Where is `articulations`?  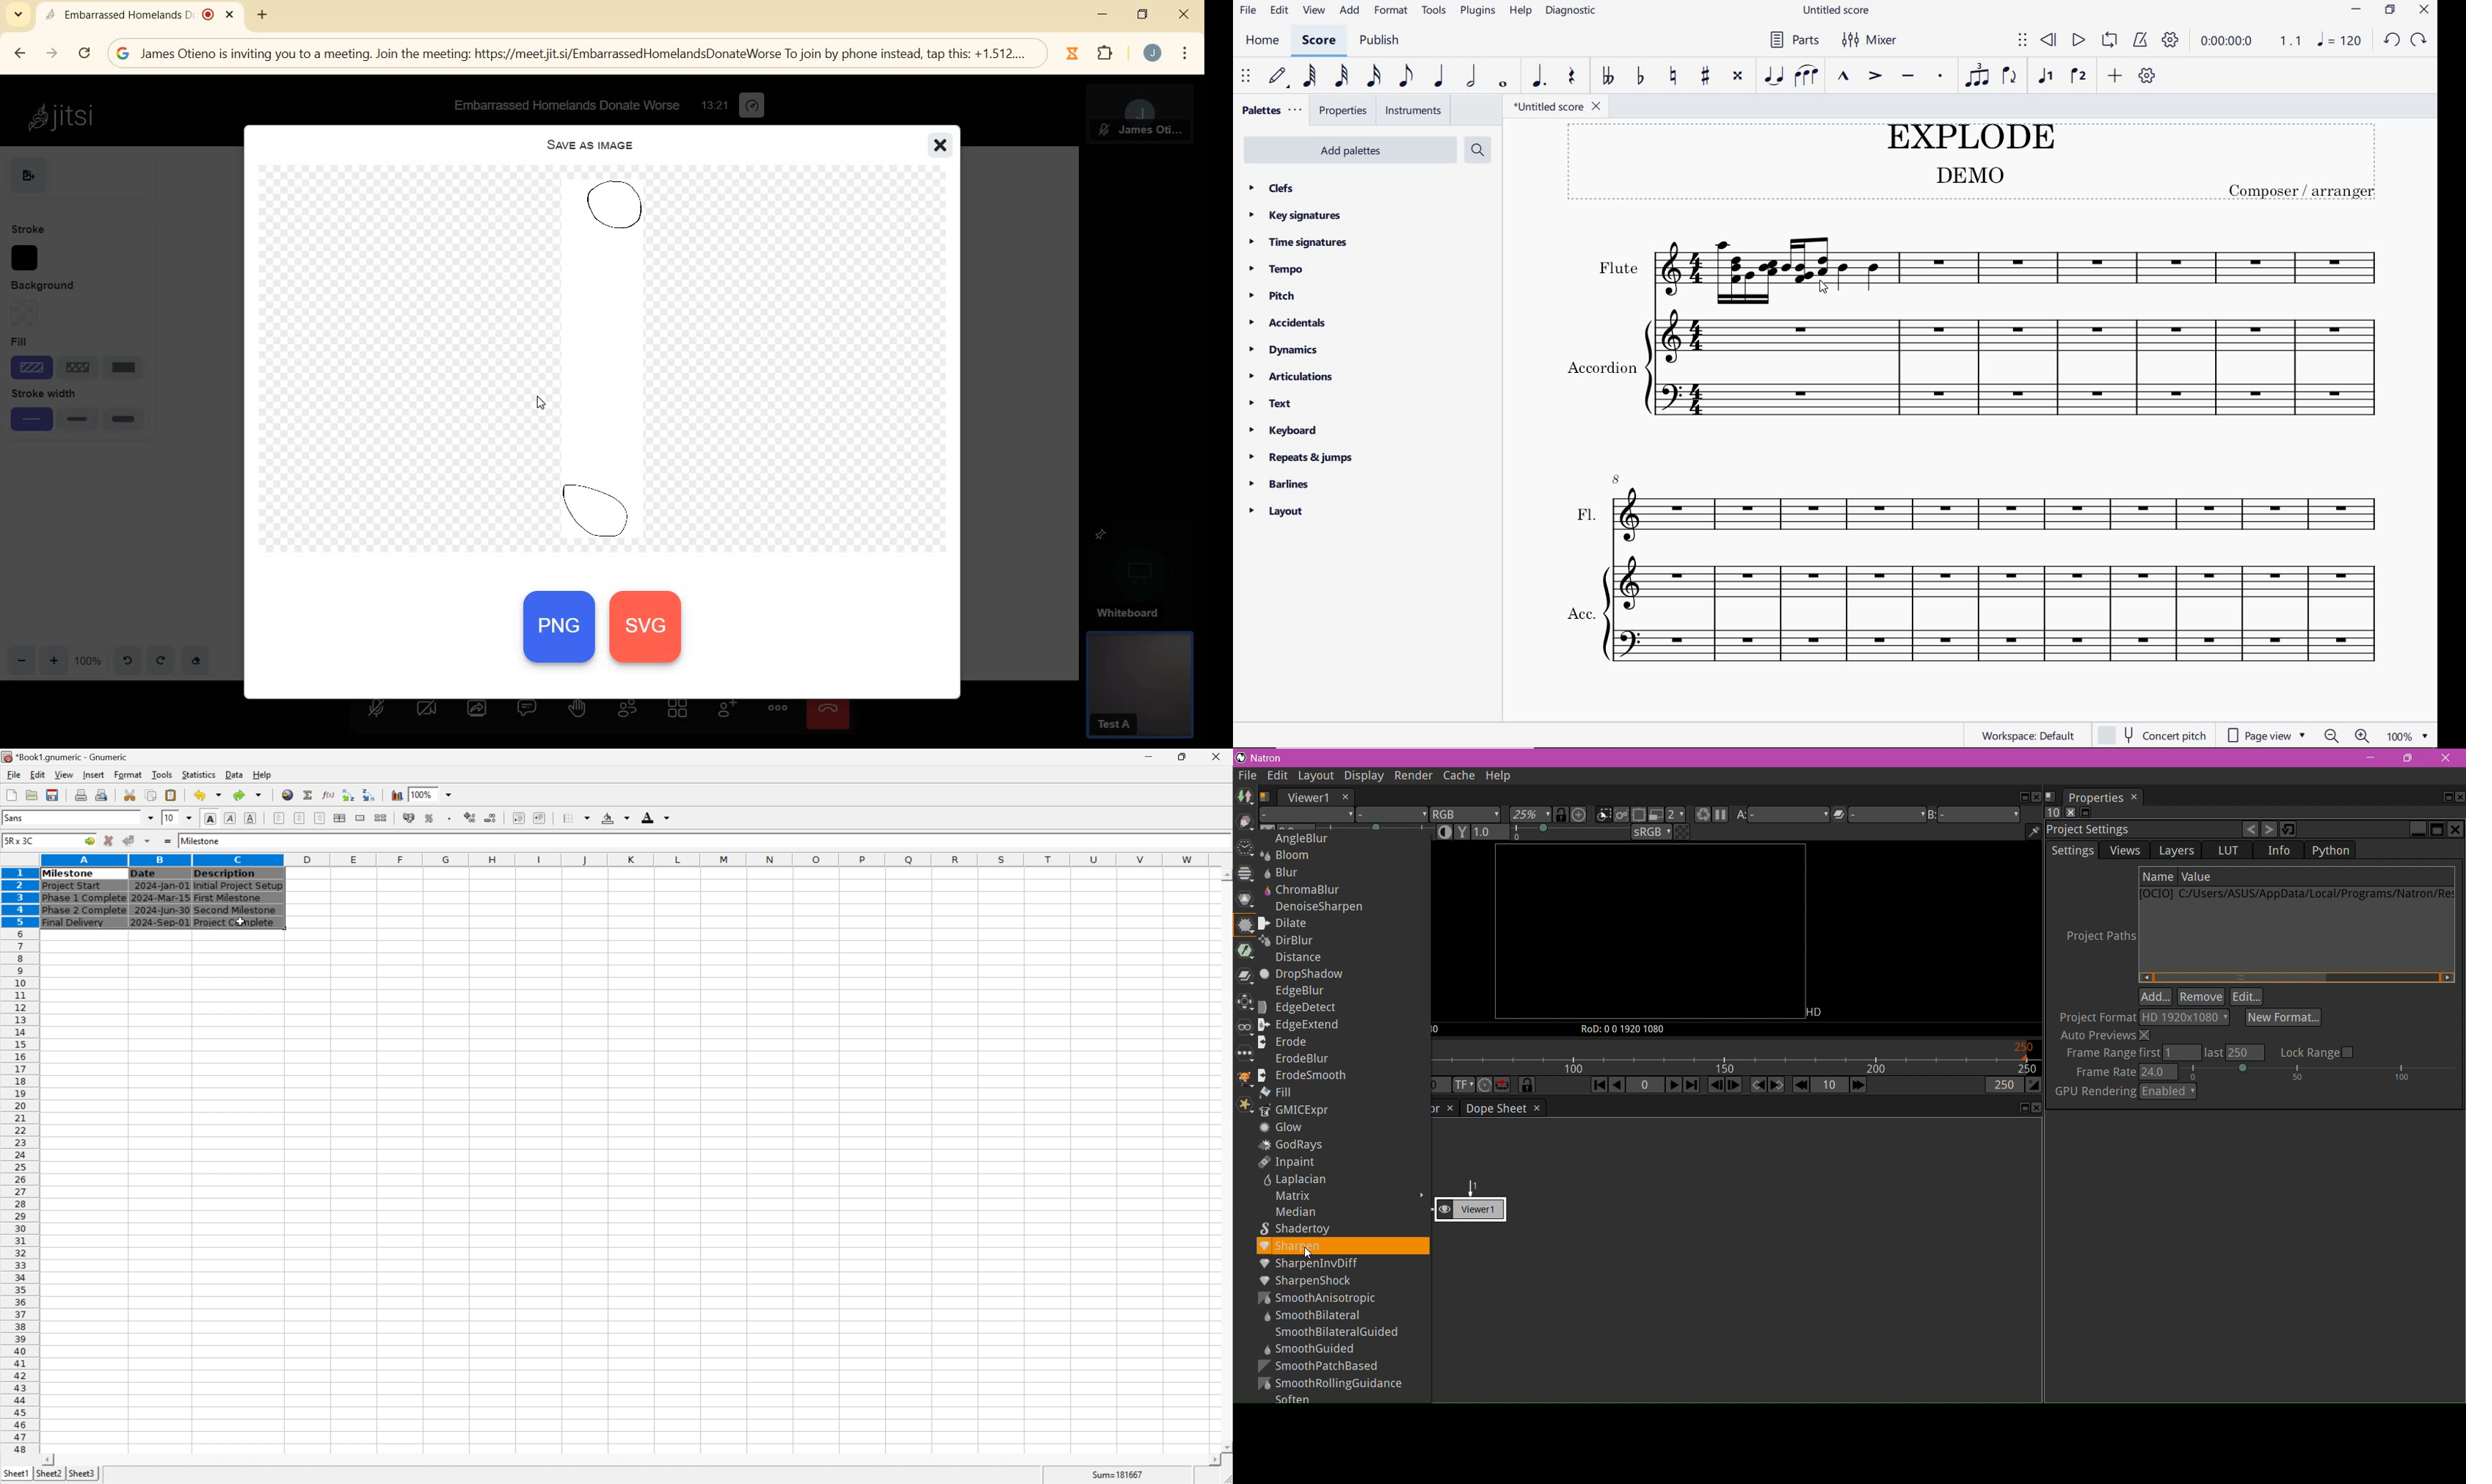 articulations is located at coordinates (1292, 376).